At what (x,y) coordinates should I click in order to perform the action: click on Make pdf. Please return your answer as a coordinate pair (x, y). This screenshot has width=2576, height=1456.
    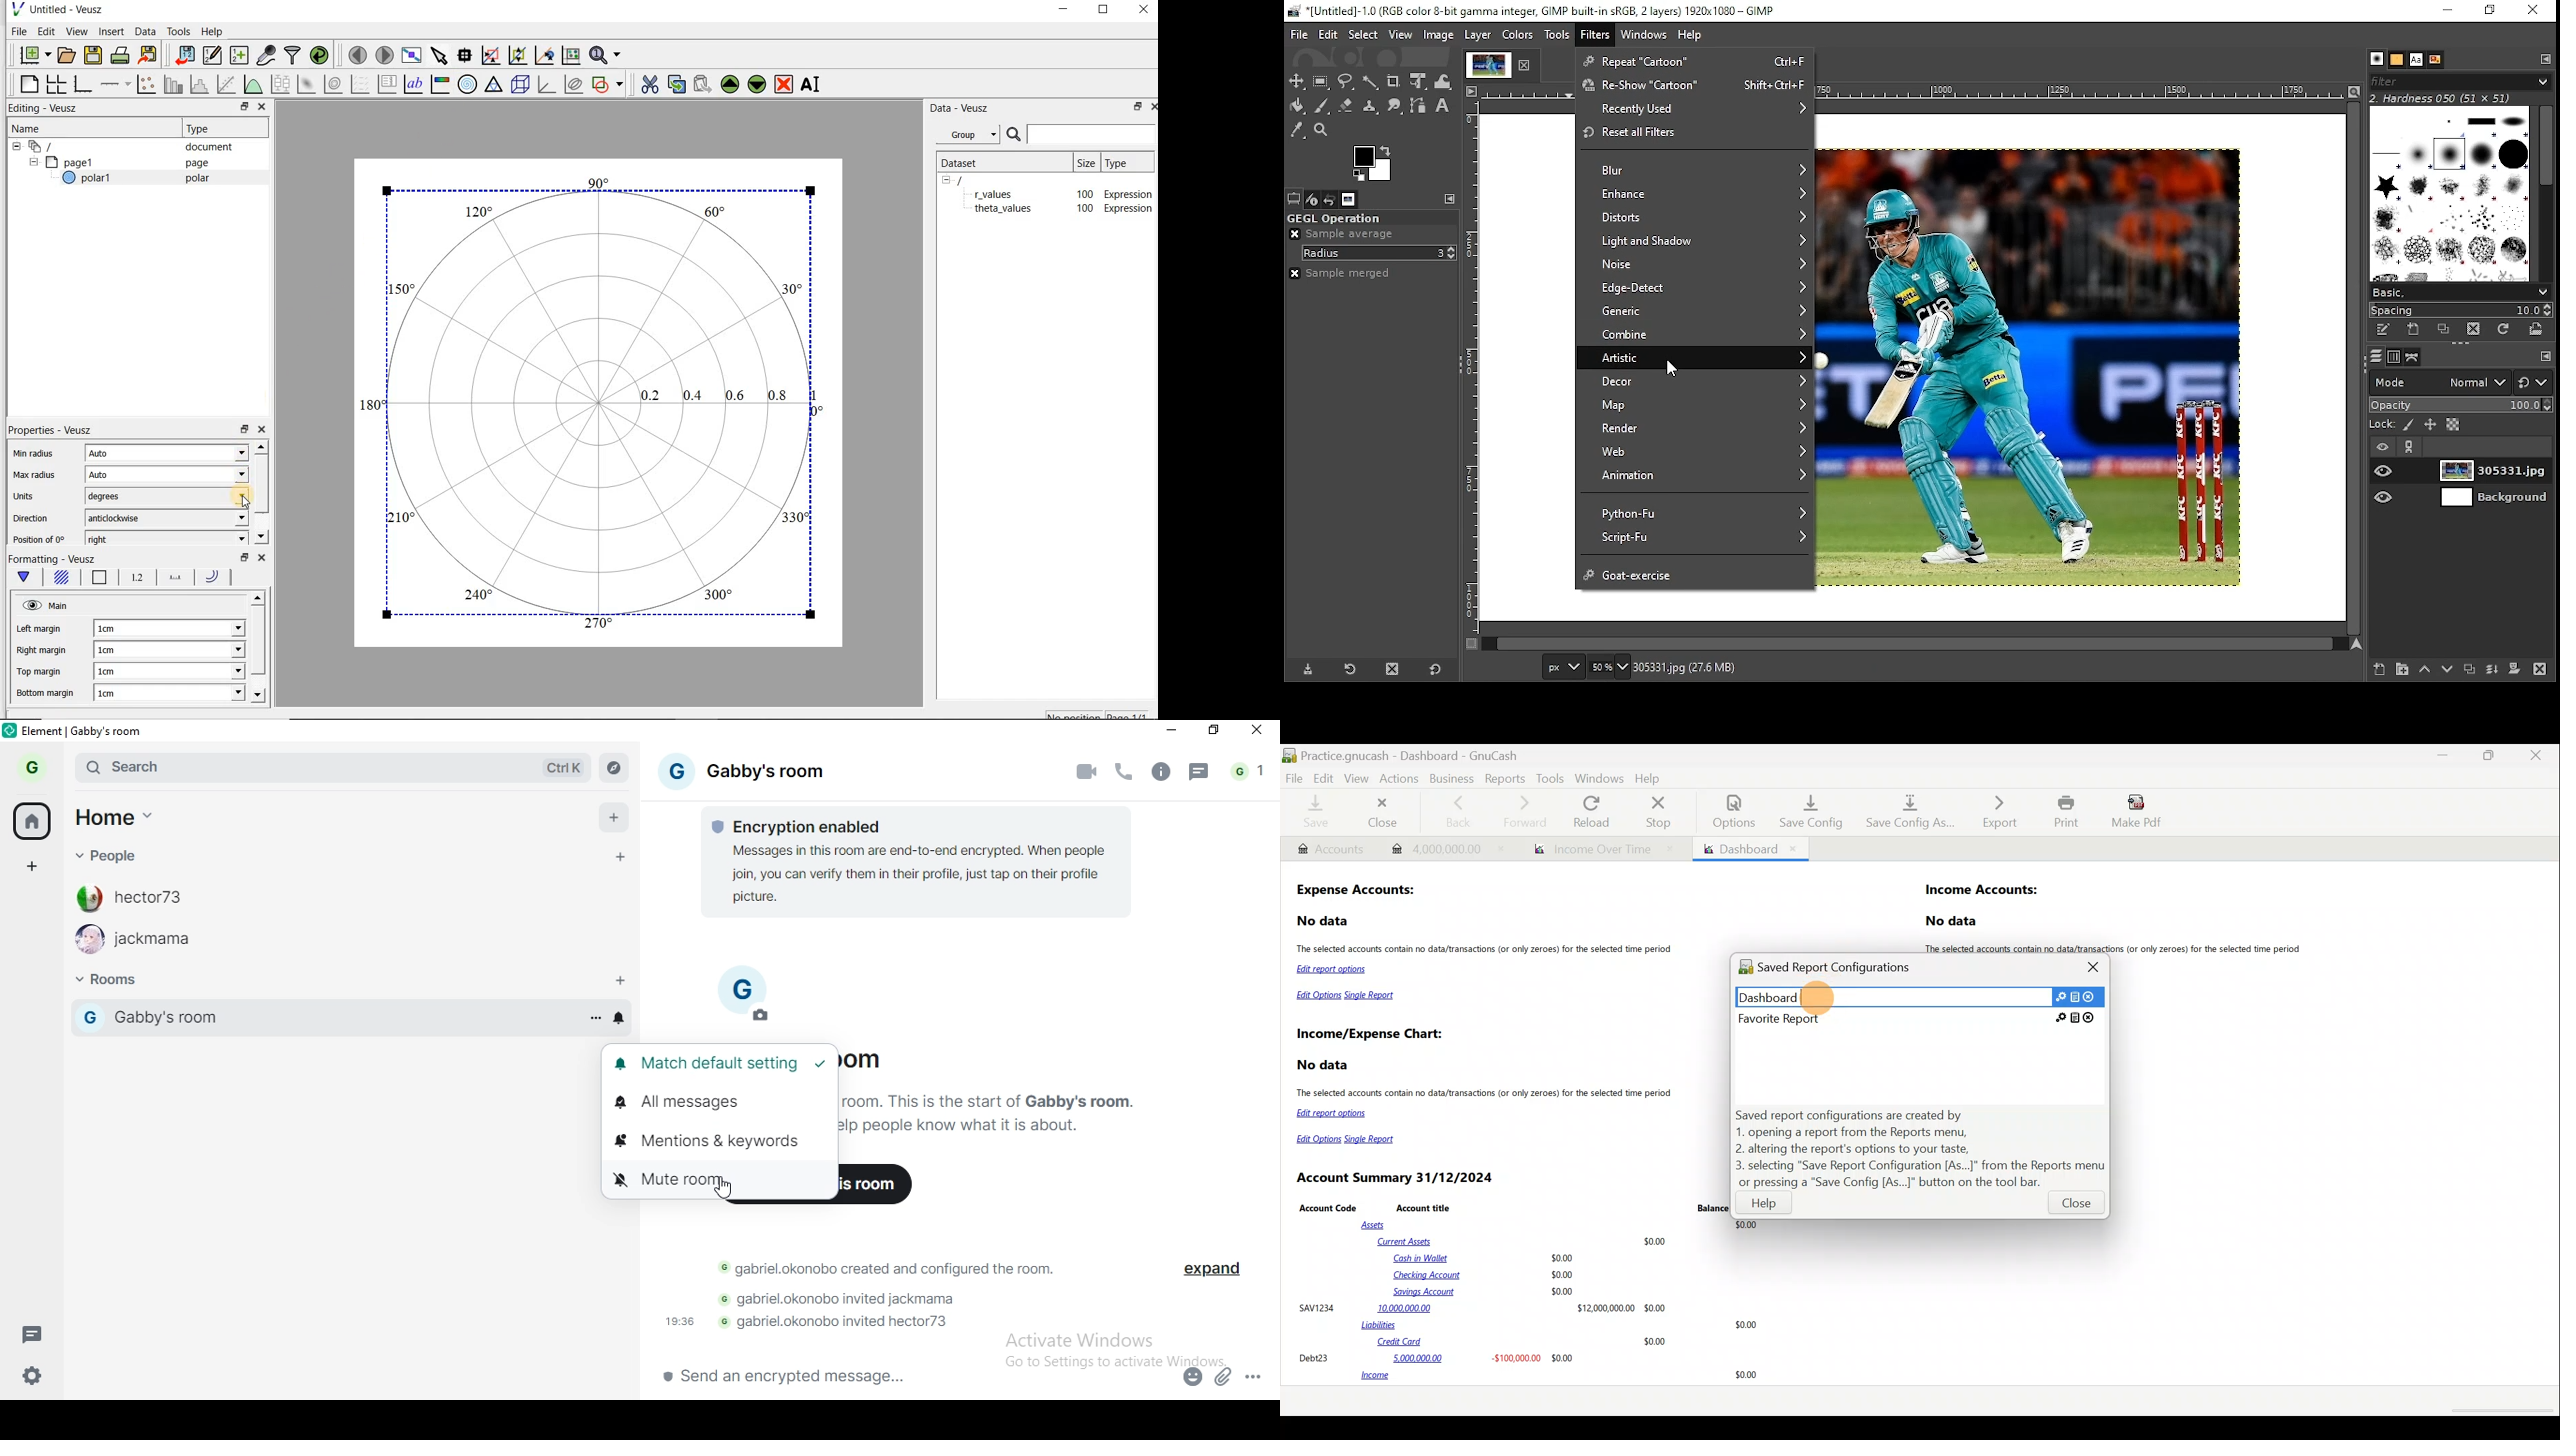
    Looking at the image, I should click on (2141, 813).